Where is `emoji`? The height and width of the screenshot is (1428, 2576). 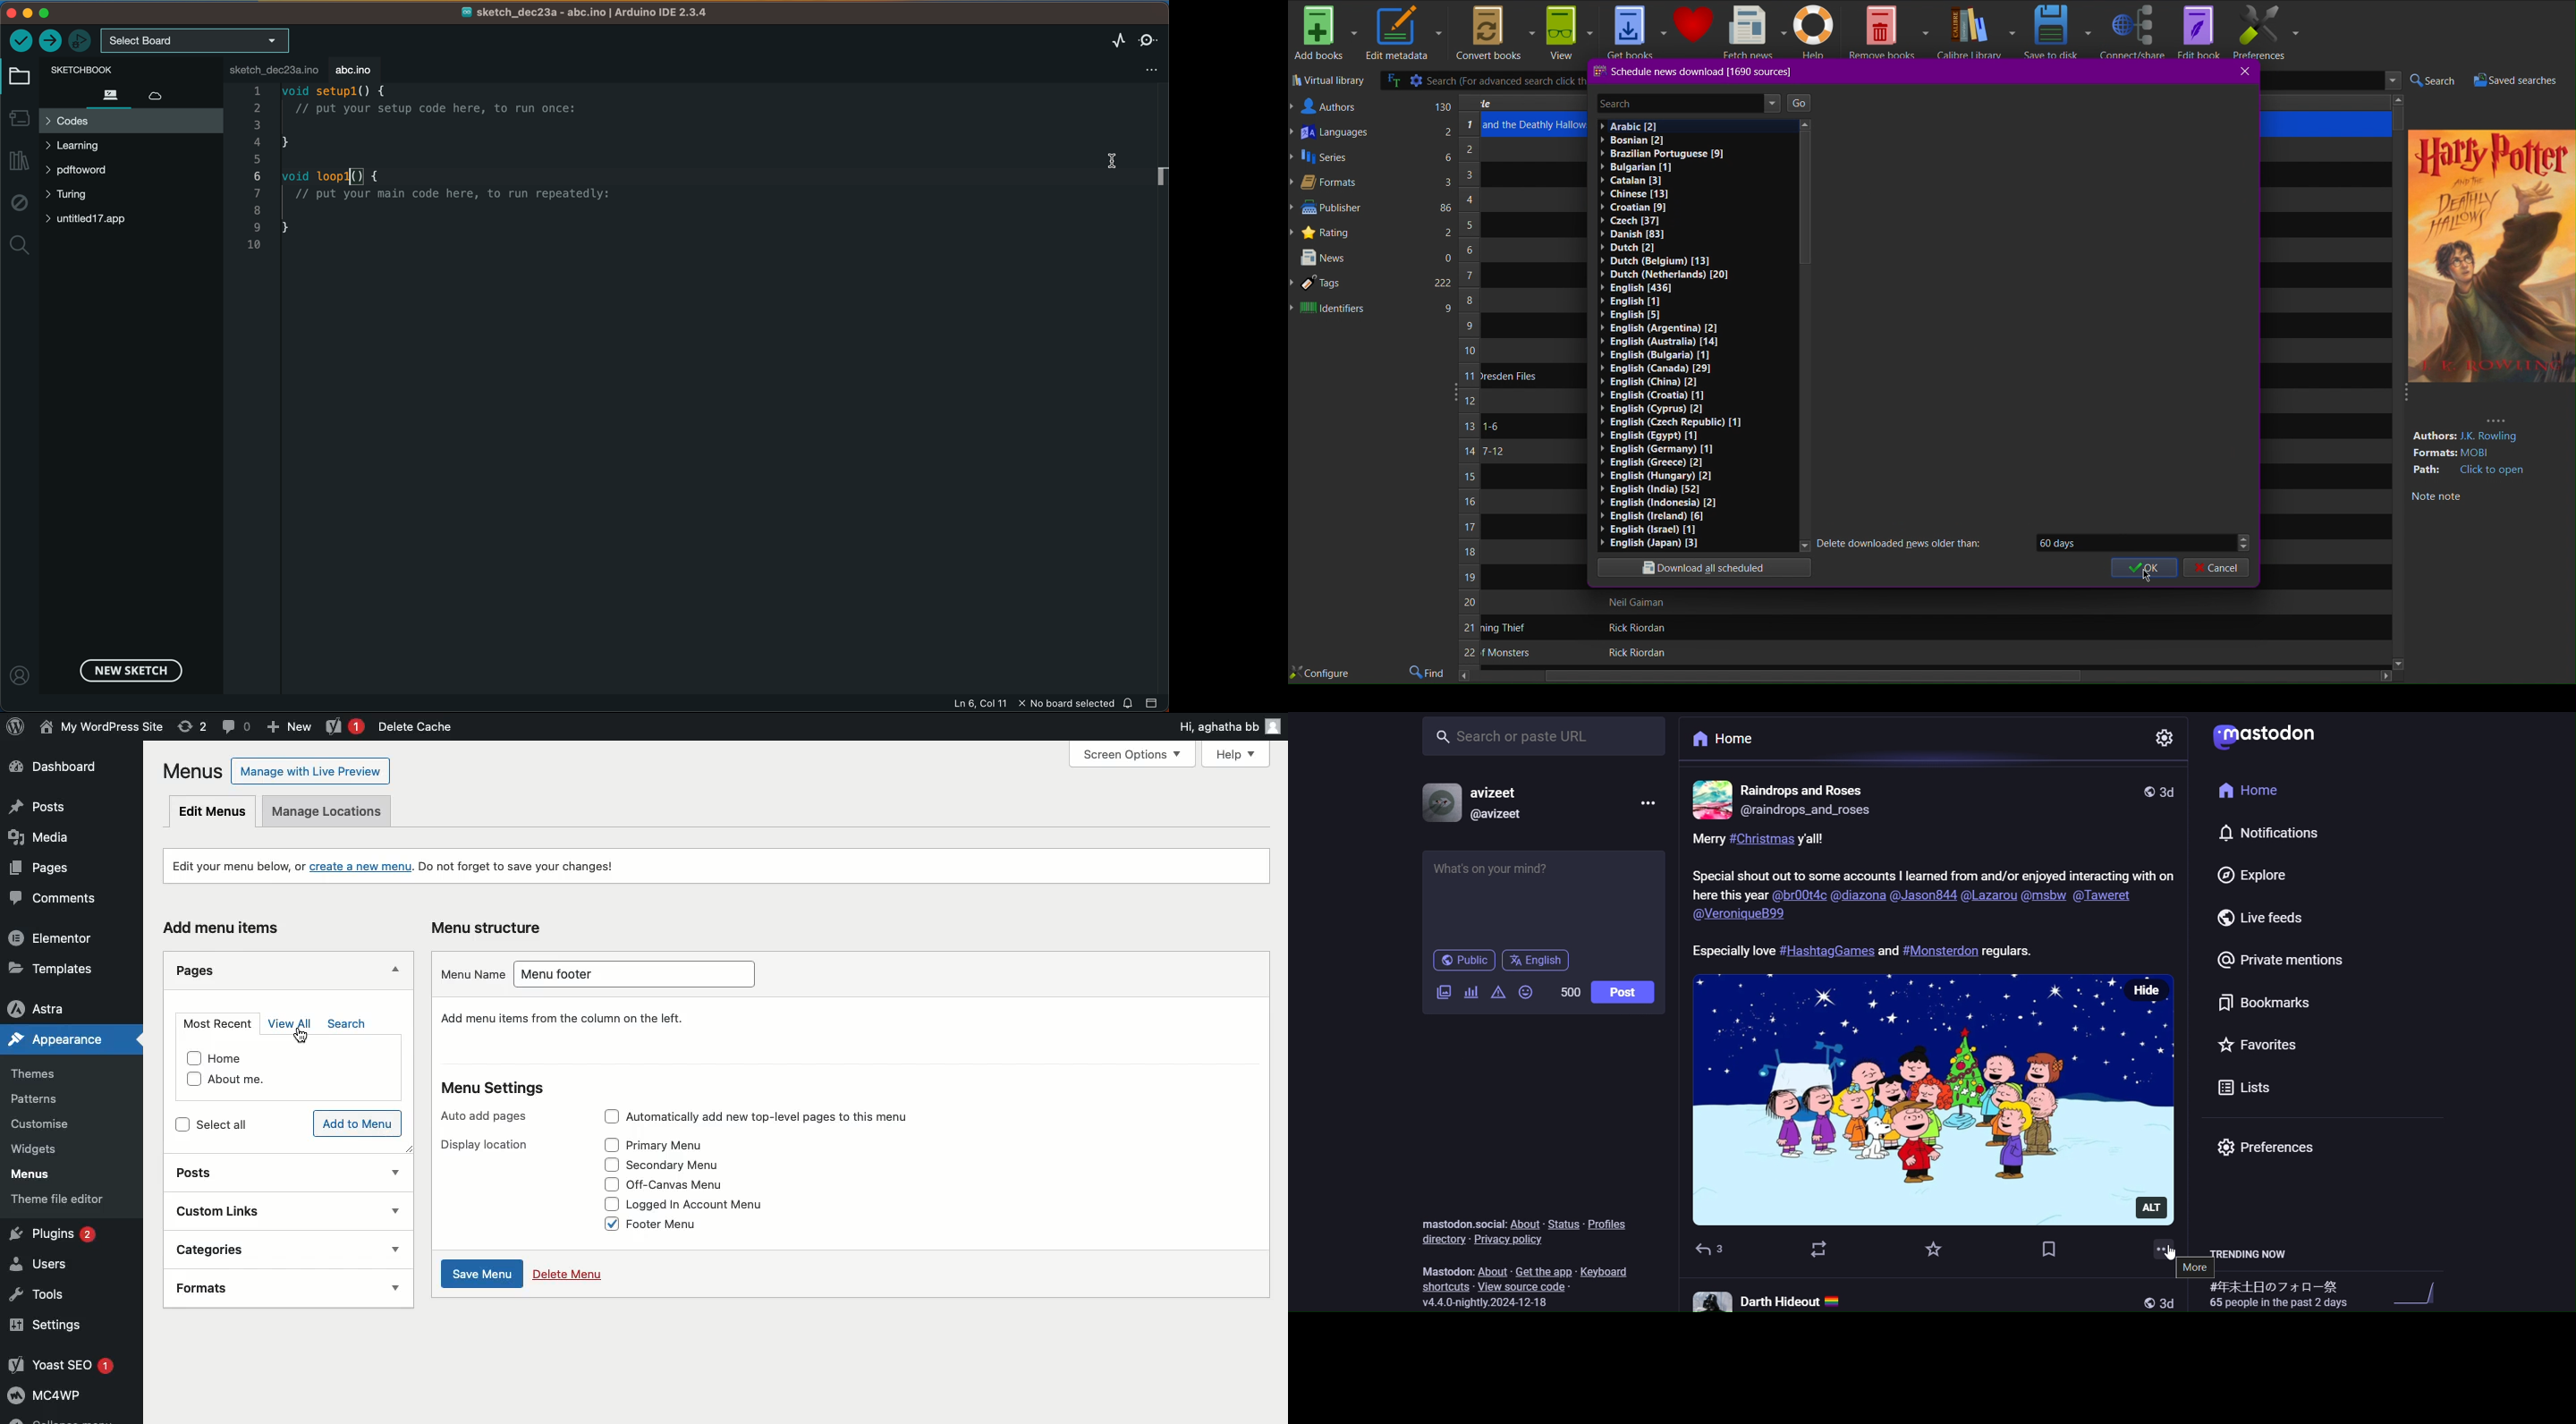
emoji is located at coordinates (1527, 992).